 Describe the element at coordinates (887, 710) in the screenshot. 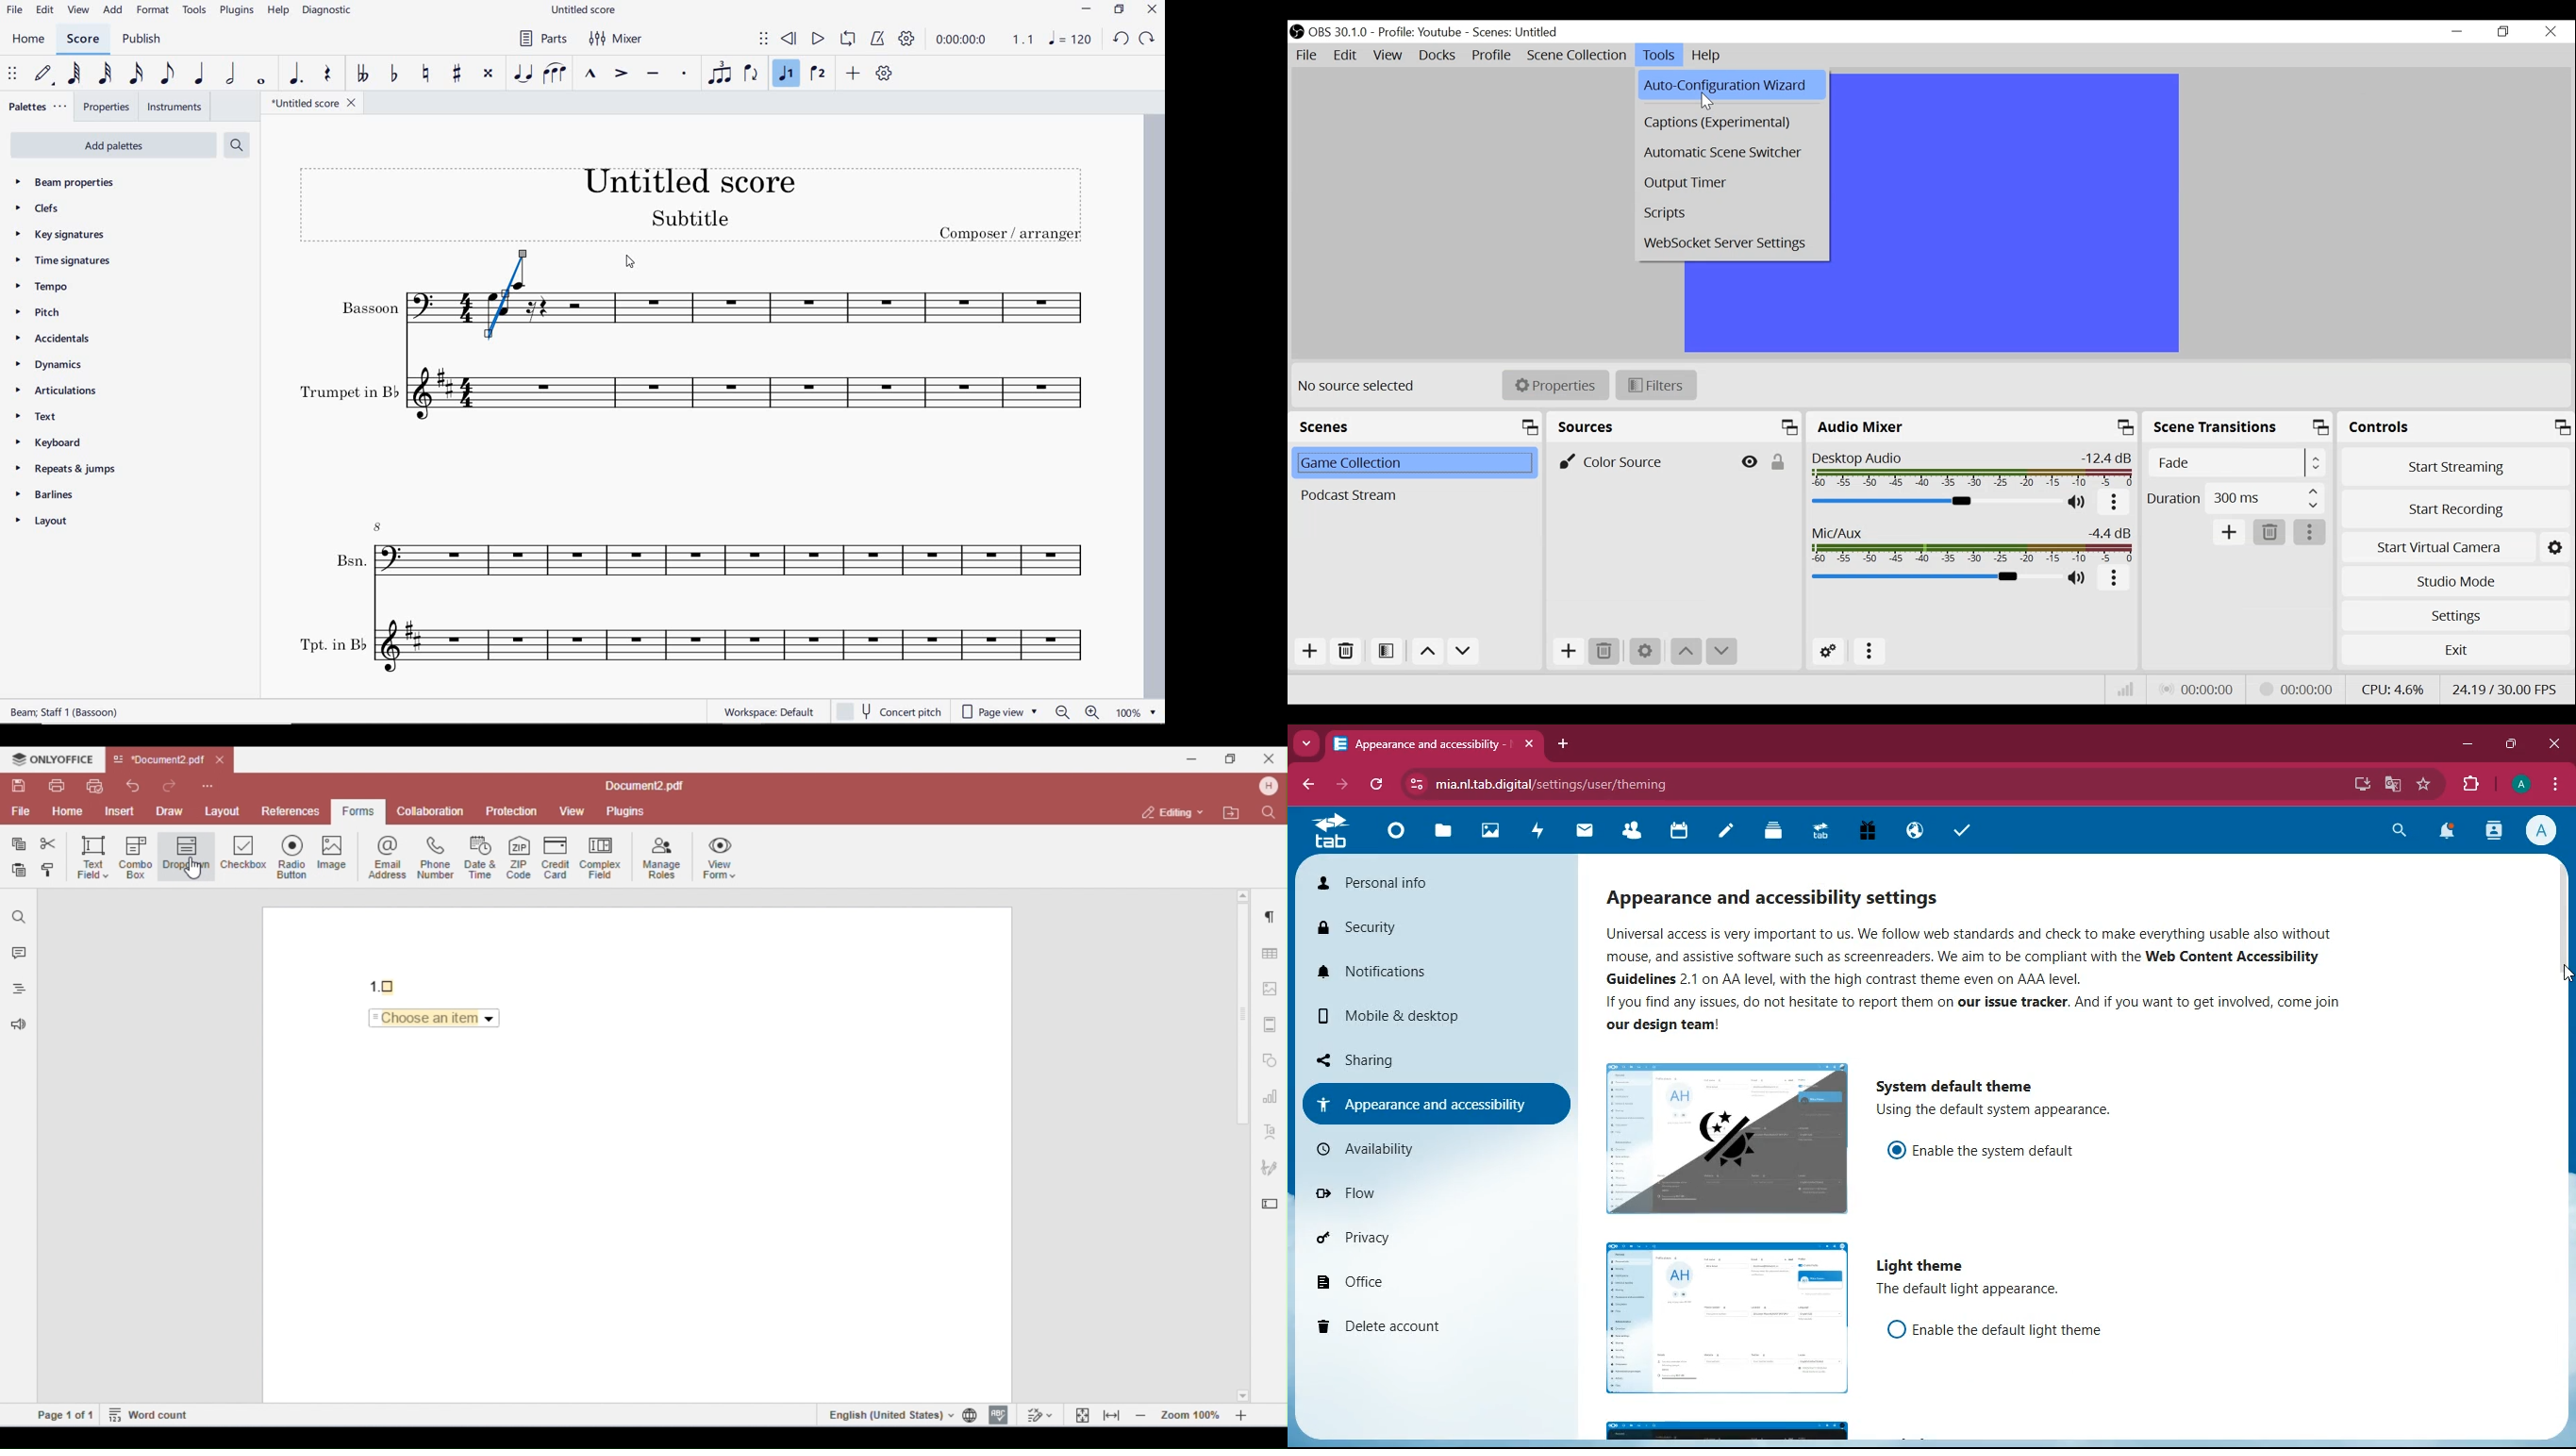

I see `concert pitch` at that location.